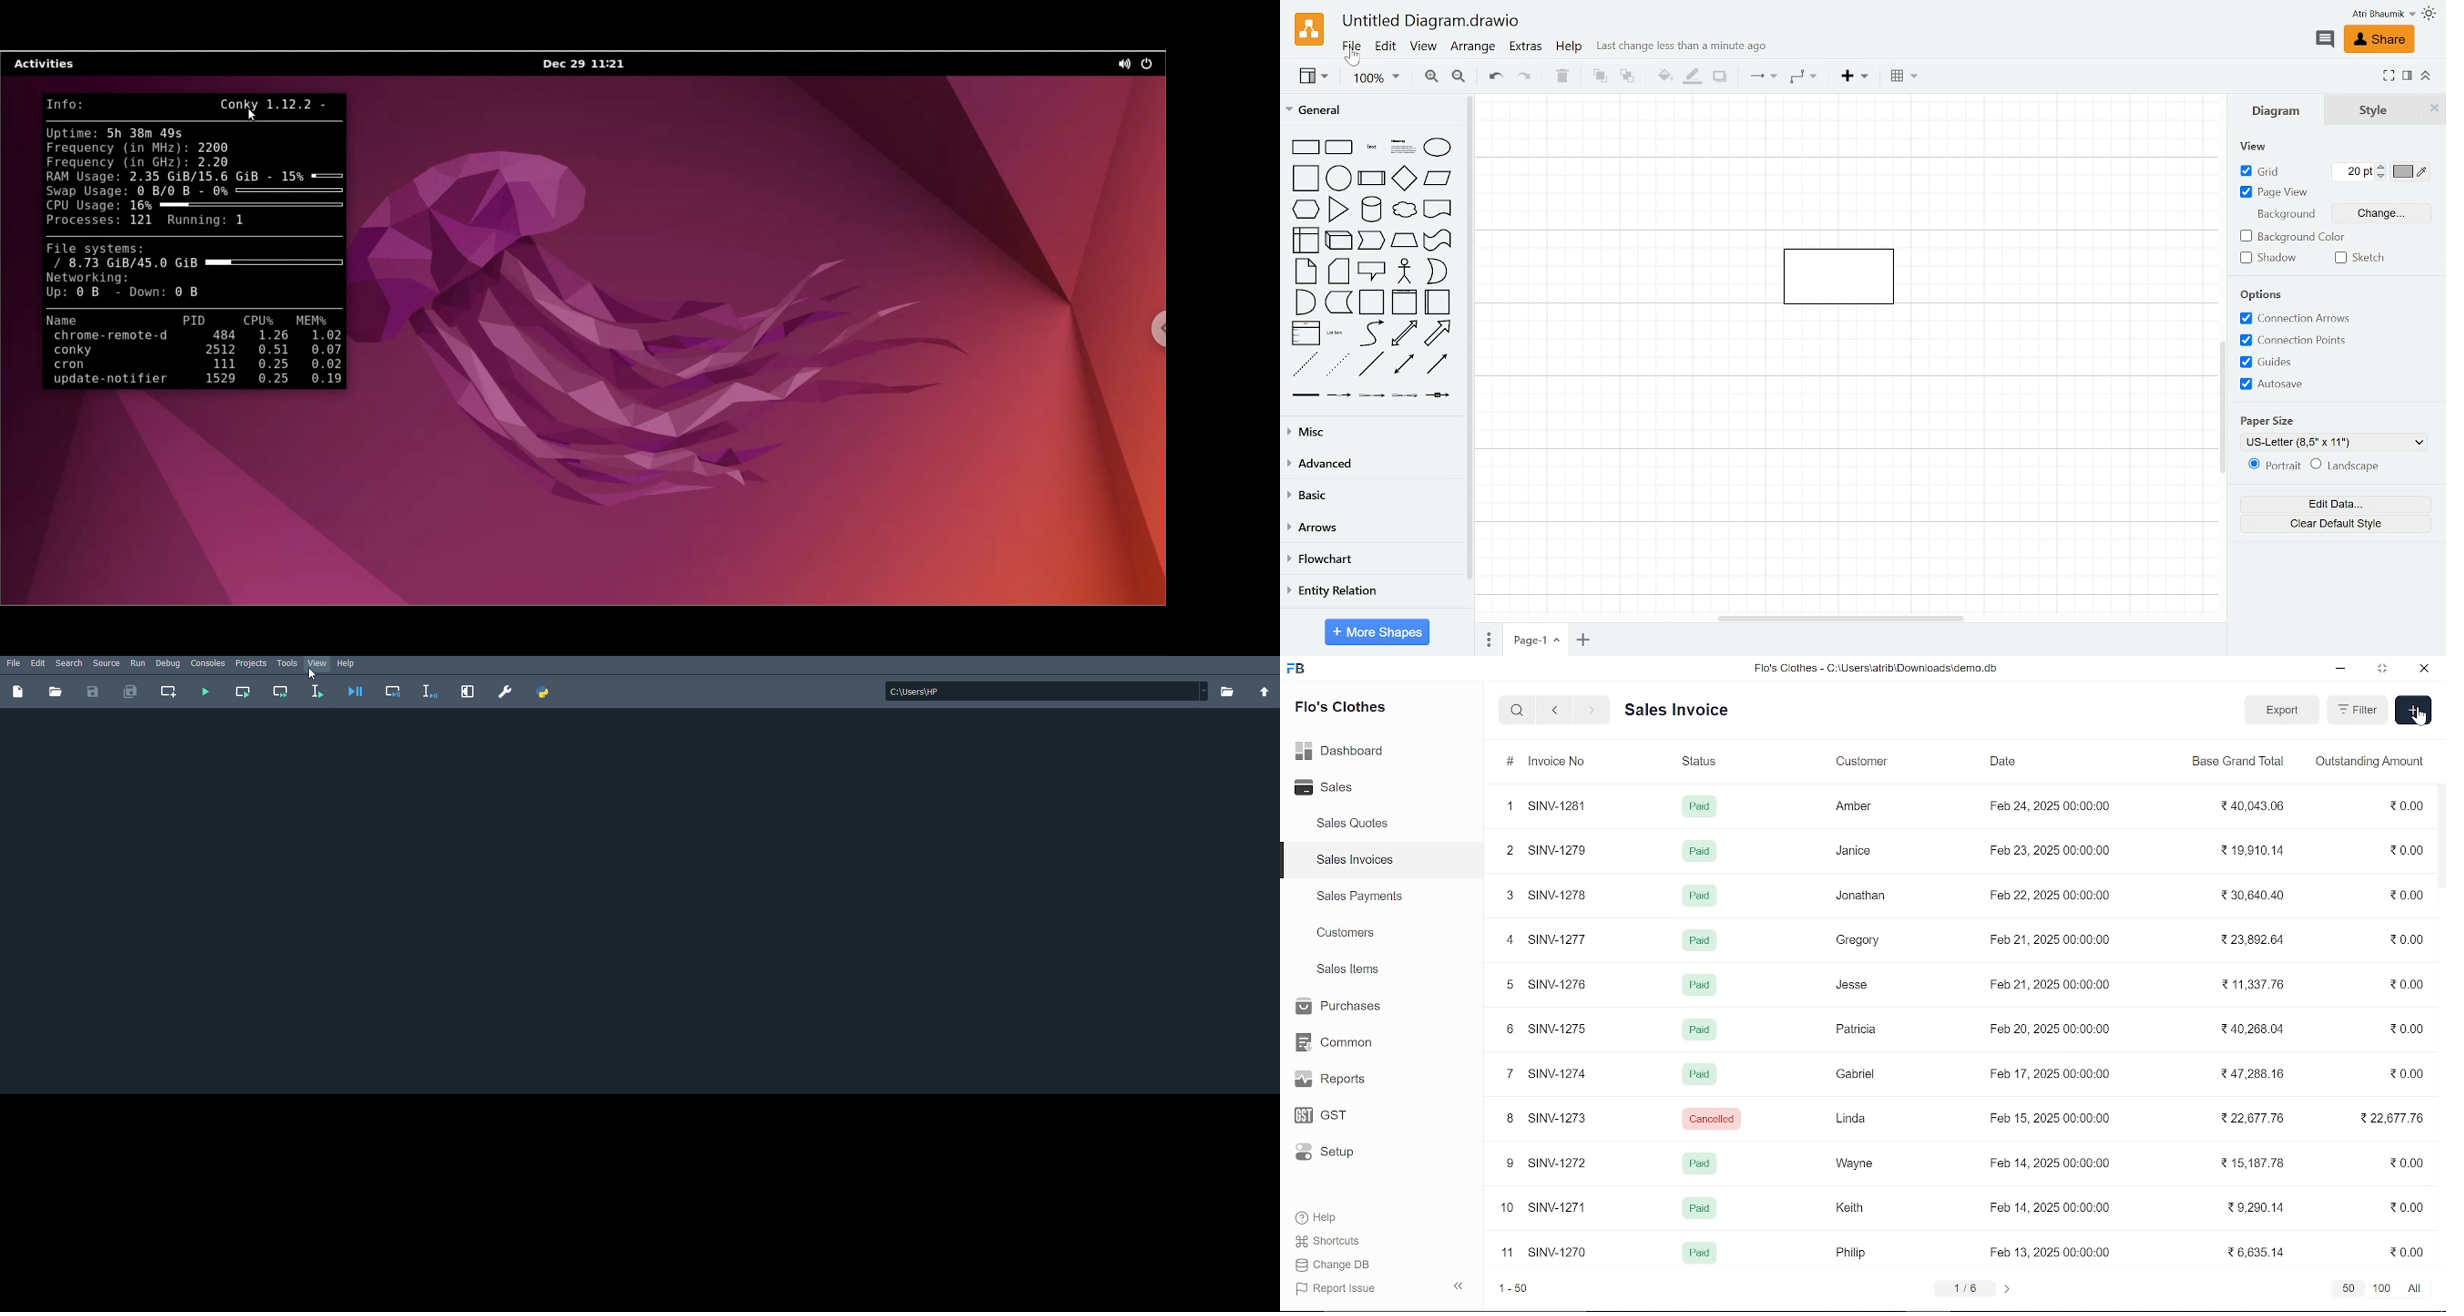  What do you see at coordinates (1686, 712) in the screenshot?
I see ` Sales Invoice` at bounding box center [1686, 712].